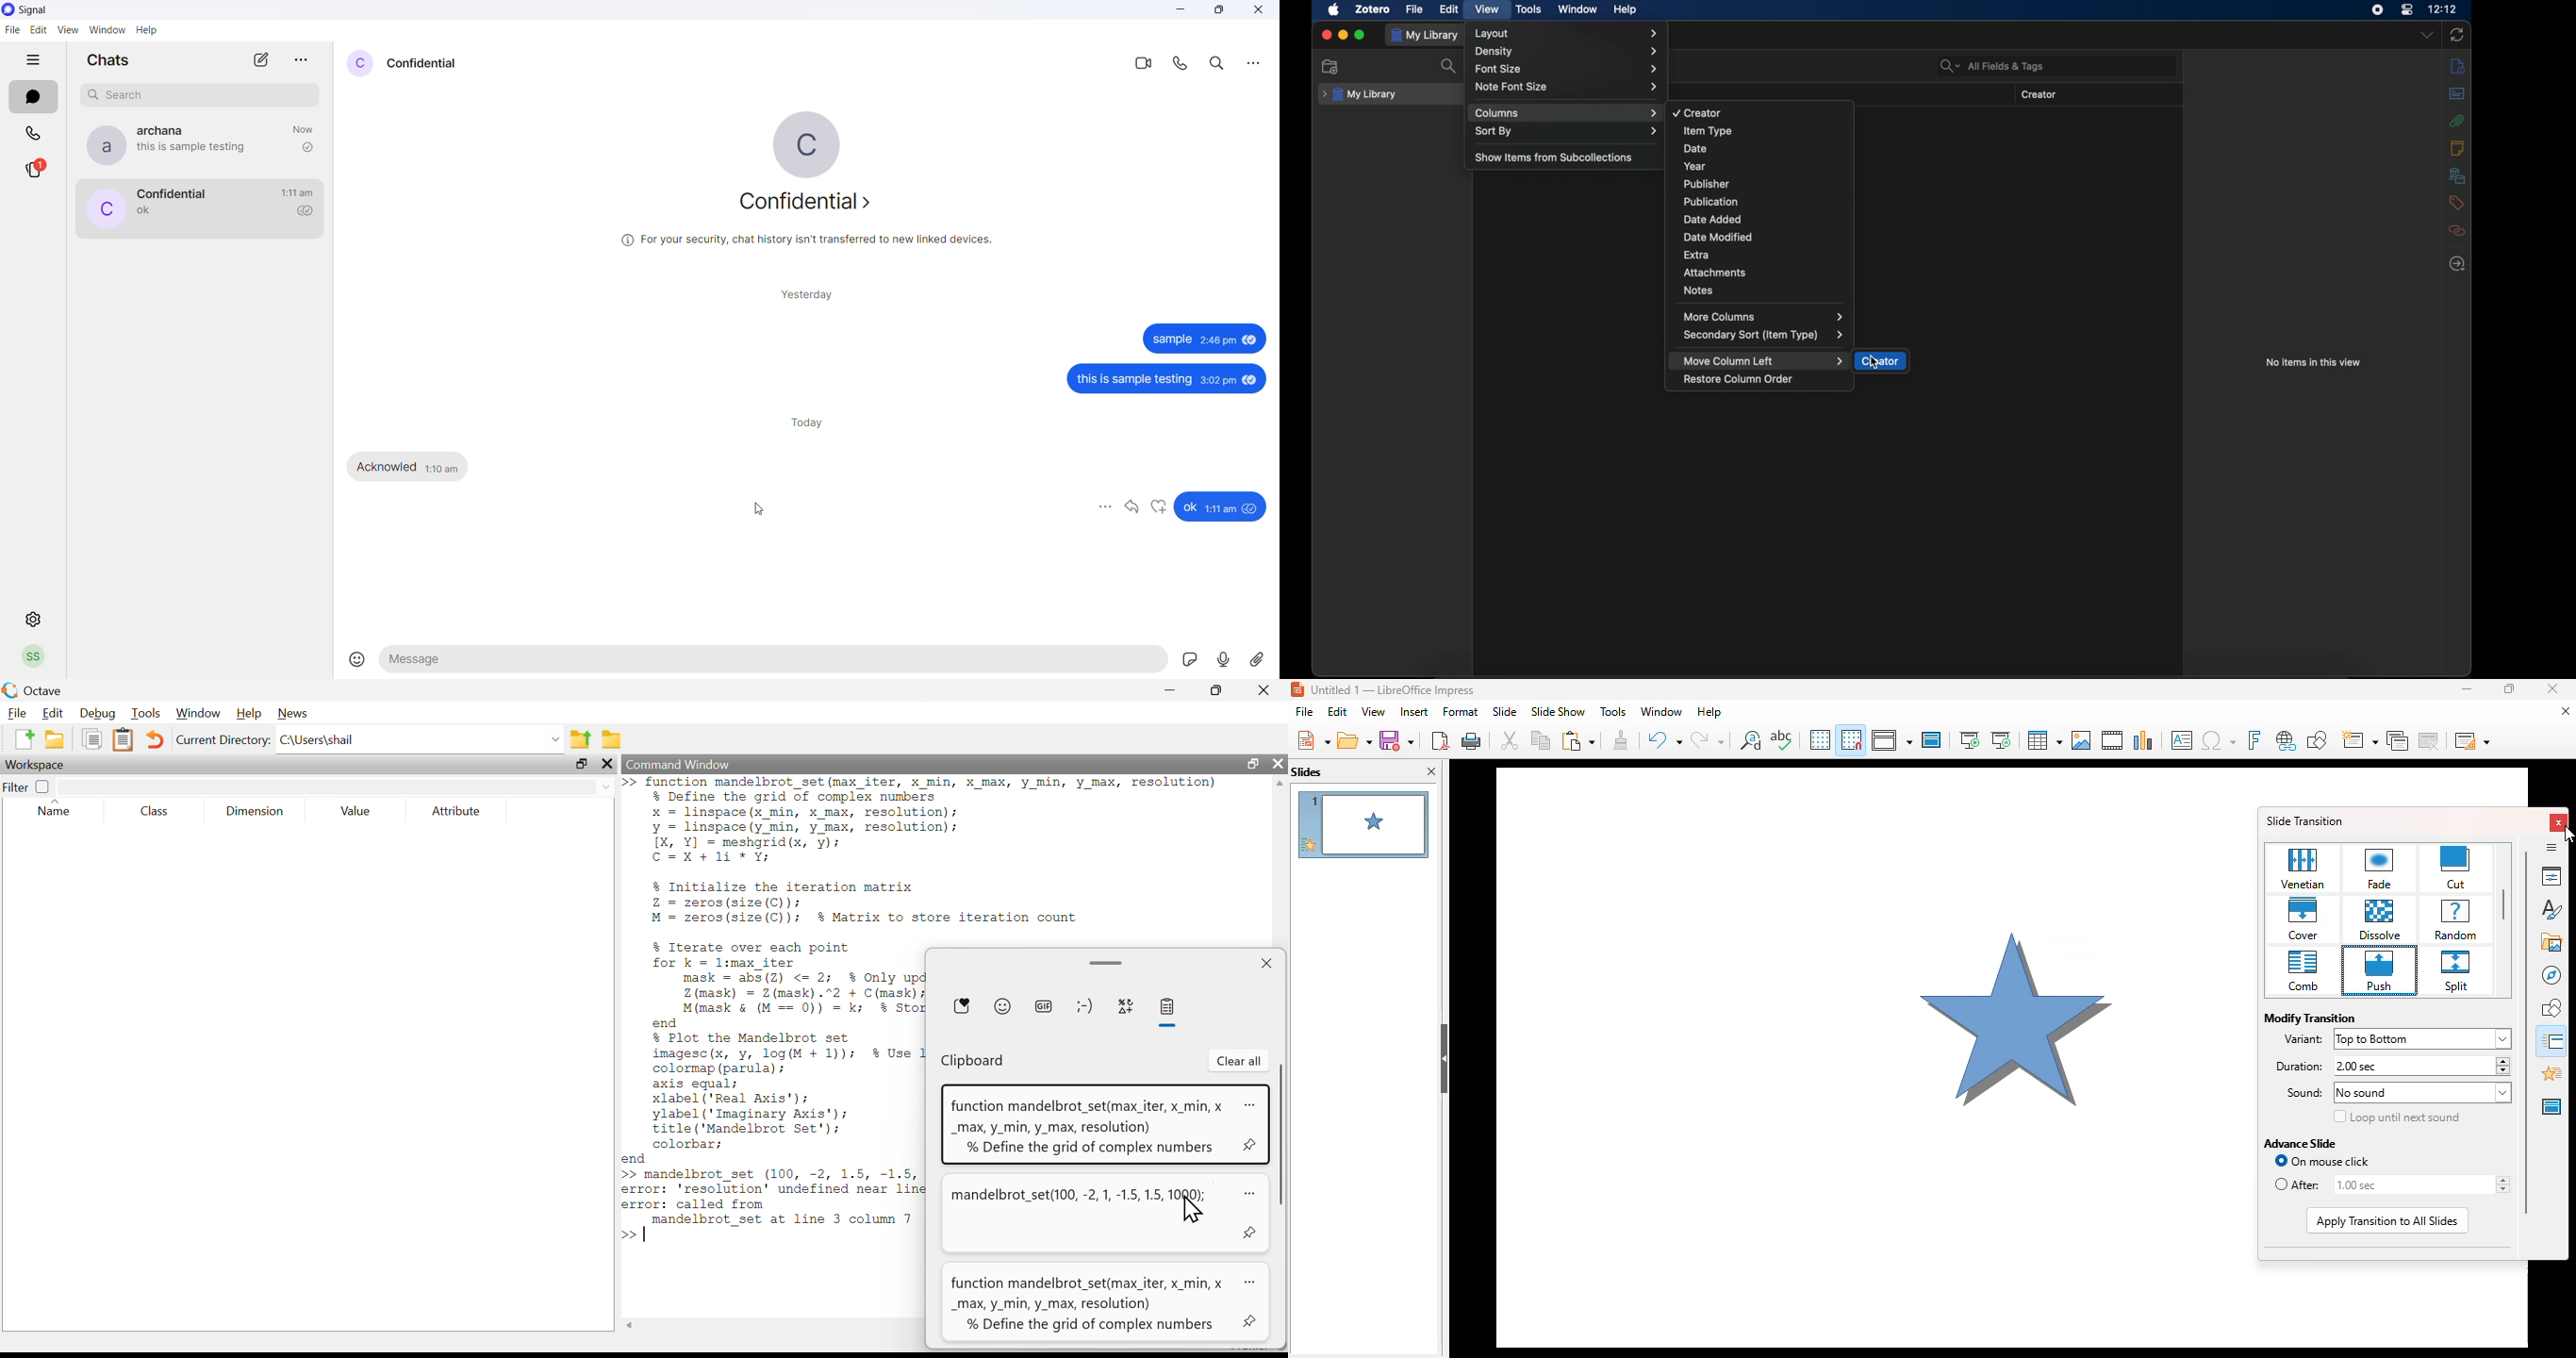  Describe the element at coordinates (2398, 741) in the screenshot. I see `duplicate slide` at that location.